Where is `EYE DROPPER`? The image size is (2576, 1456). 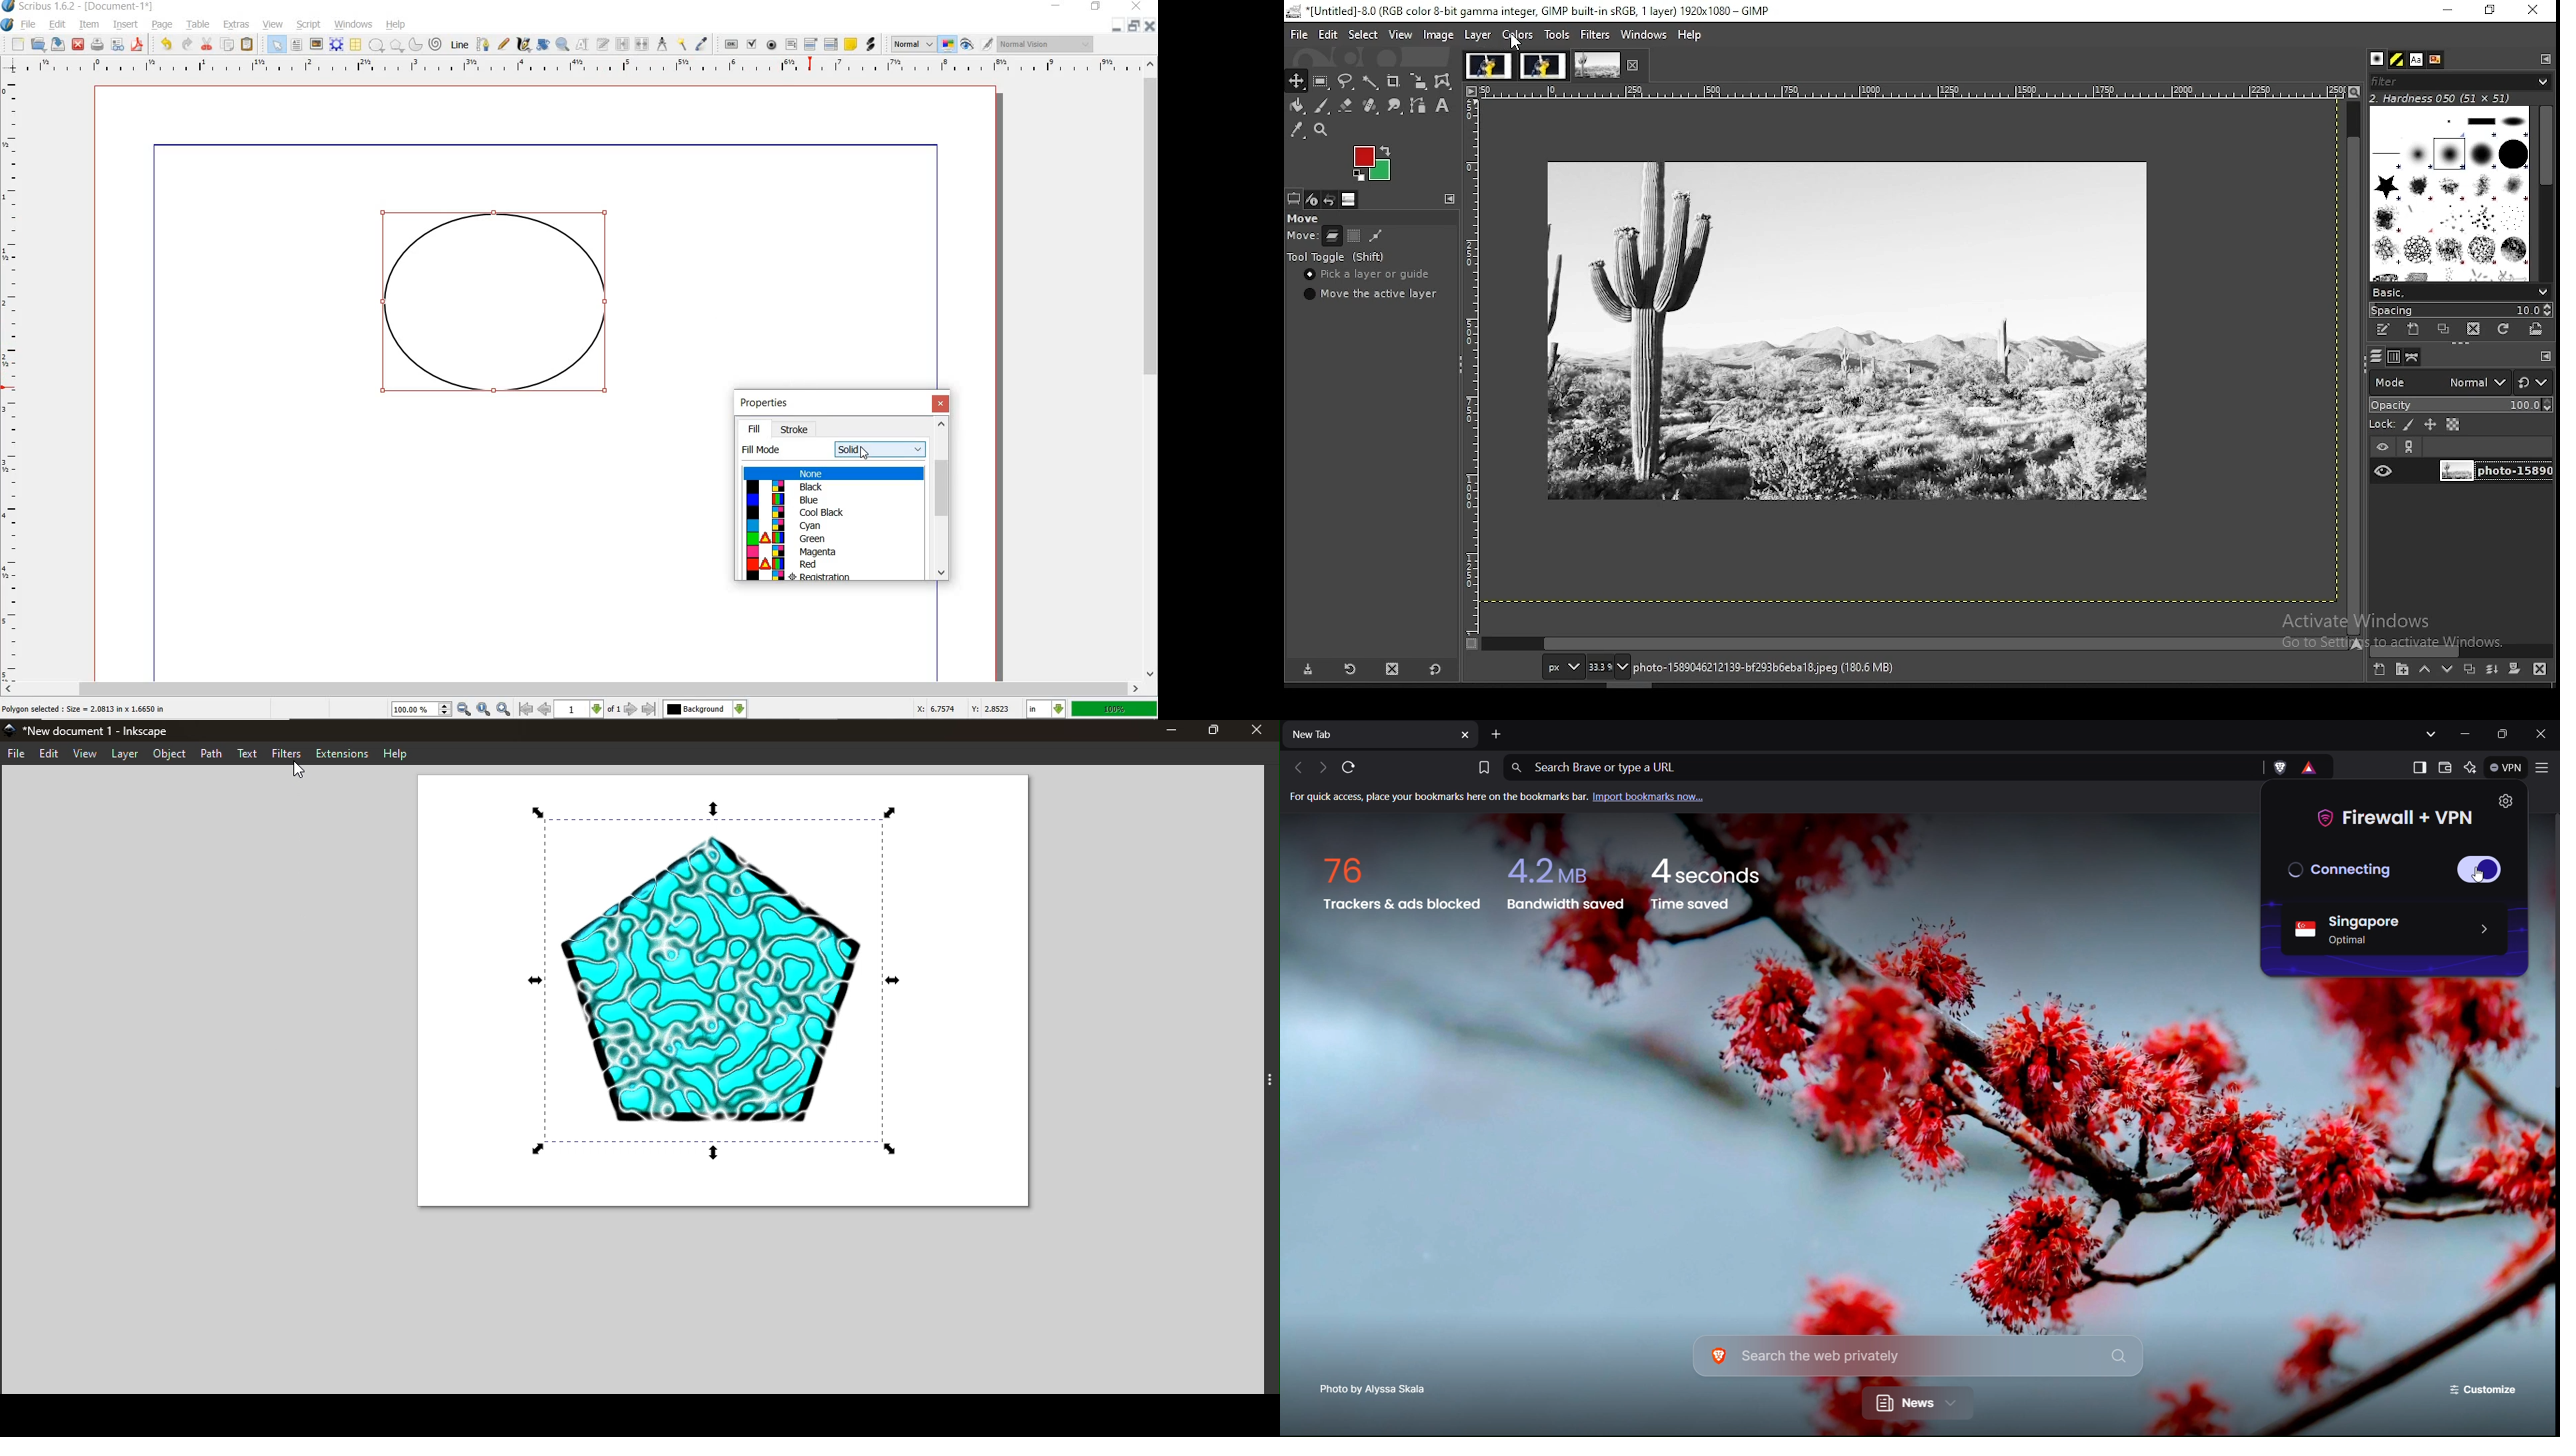
EYE DROPPER is located at coordinates (703, 45).